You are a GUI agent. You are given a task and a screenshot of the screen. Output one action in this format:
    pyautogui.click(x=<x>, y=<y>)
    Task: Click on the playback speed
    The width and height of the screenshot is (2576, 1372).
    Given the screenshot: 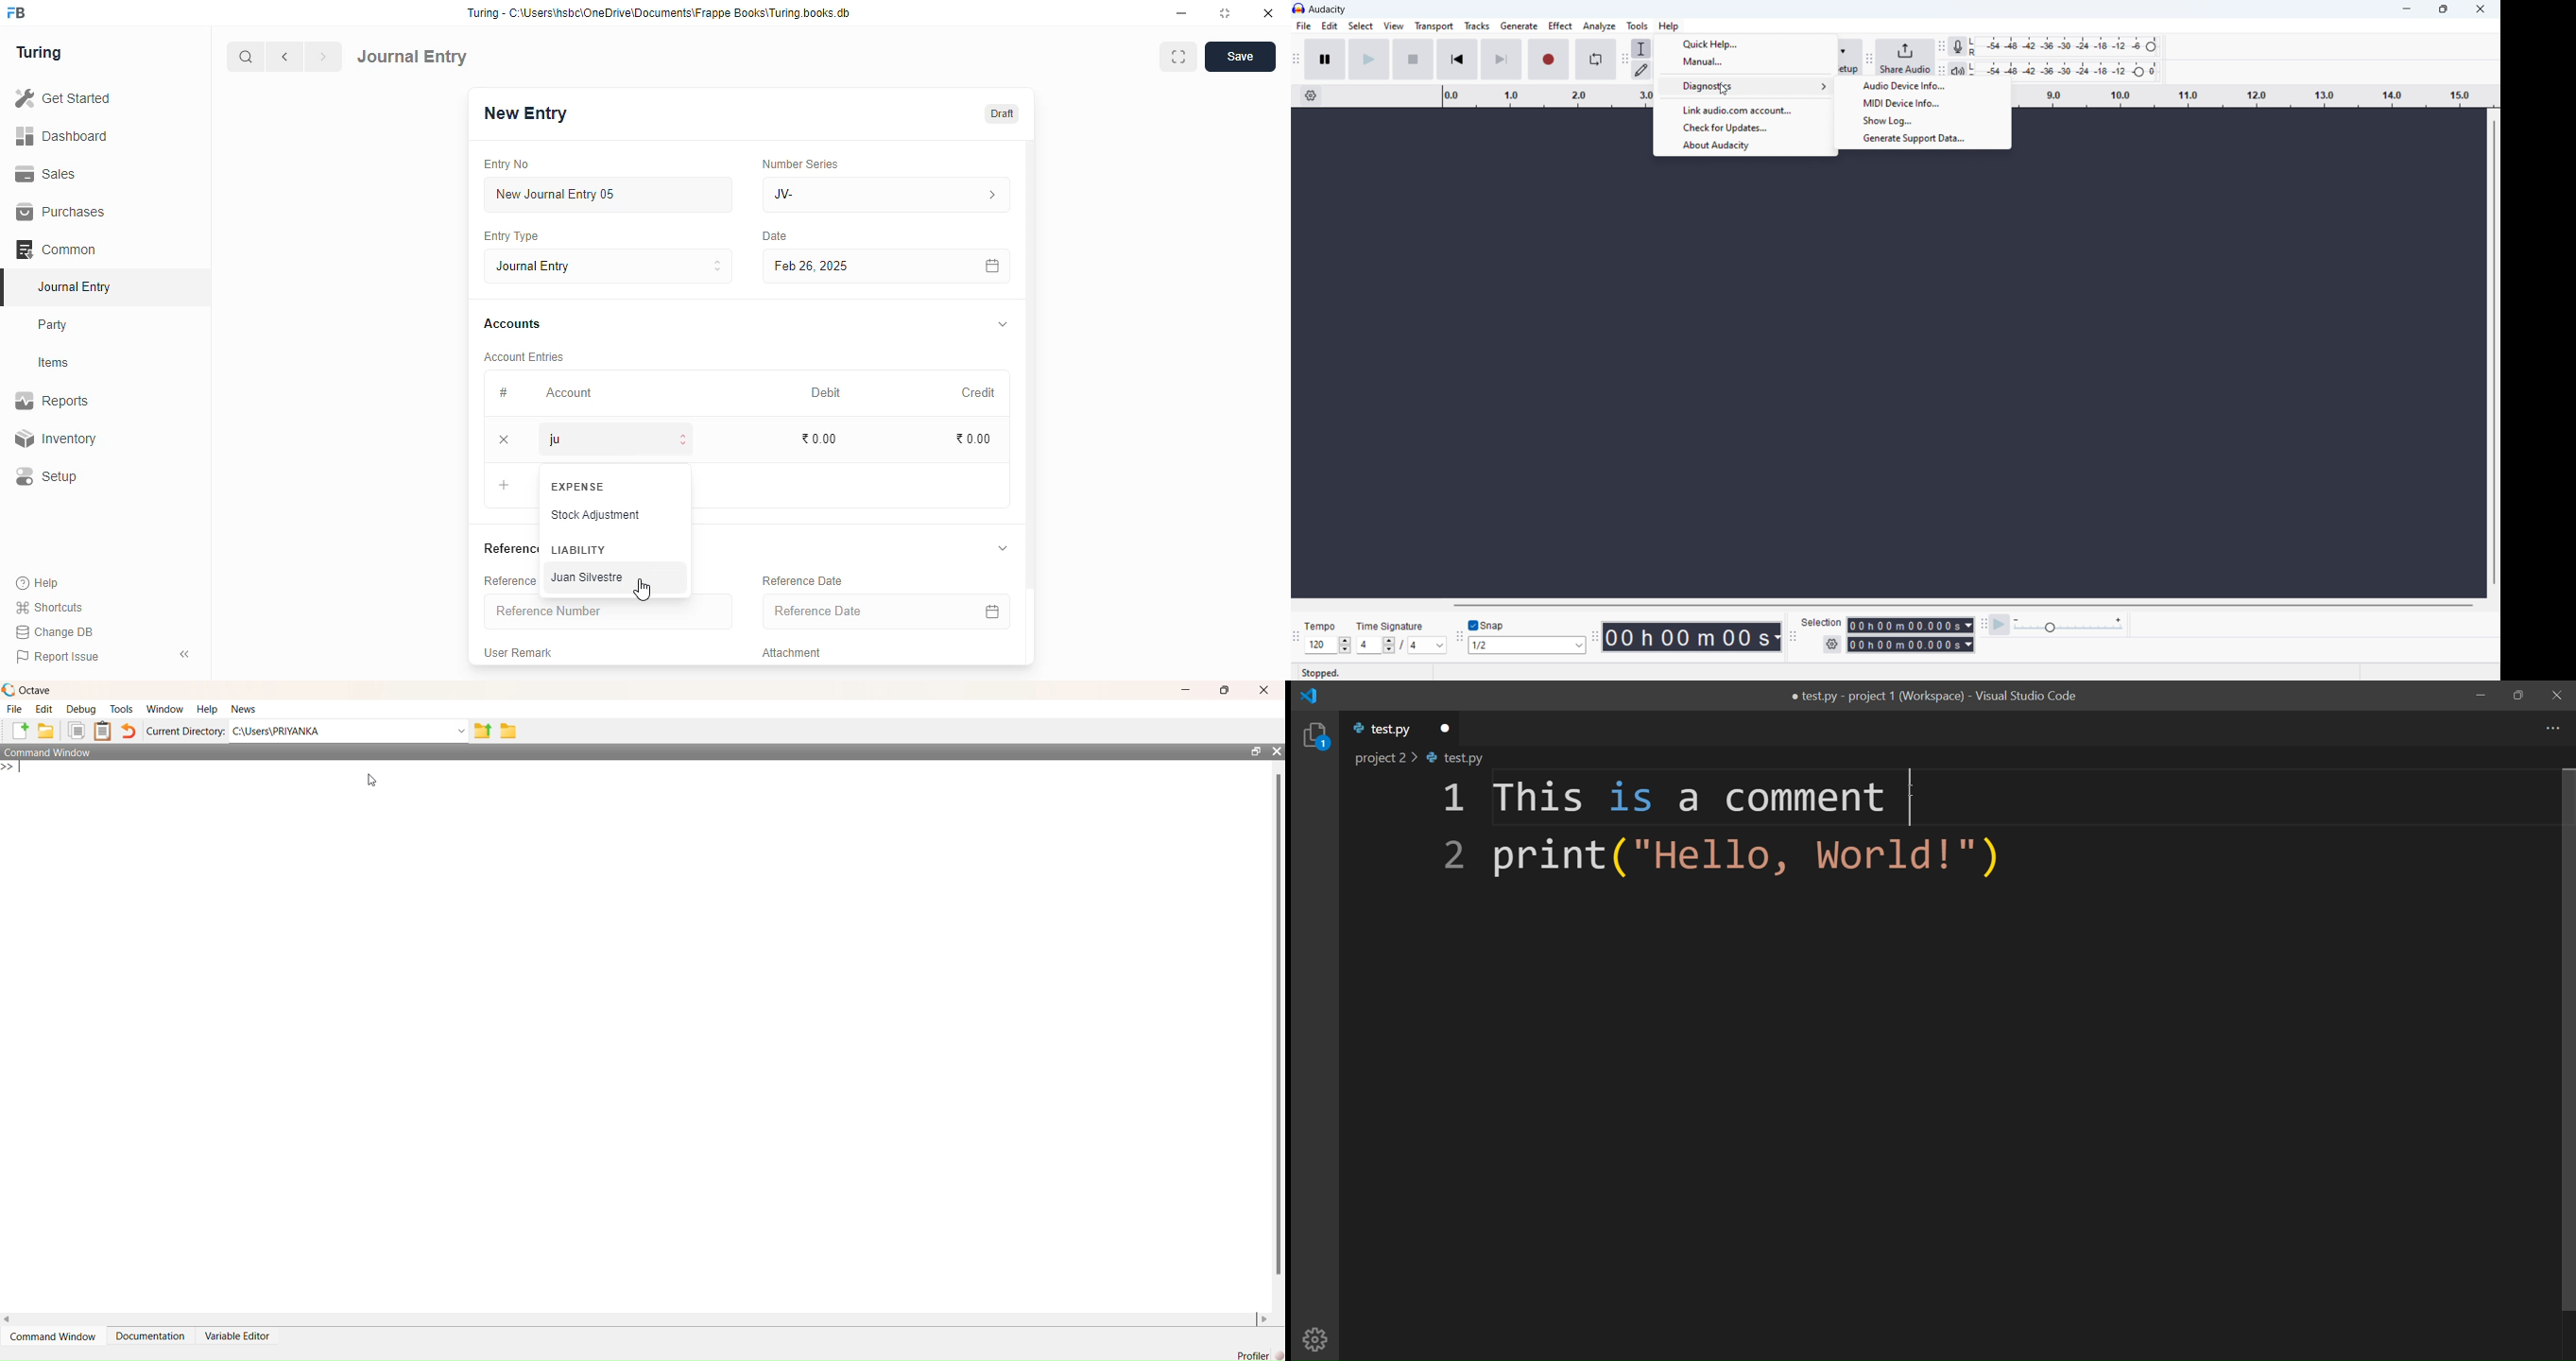 What is the action you would take?
    pyautogui.click(x=2069, y=626)
    